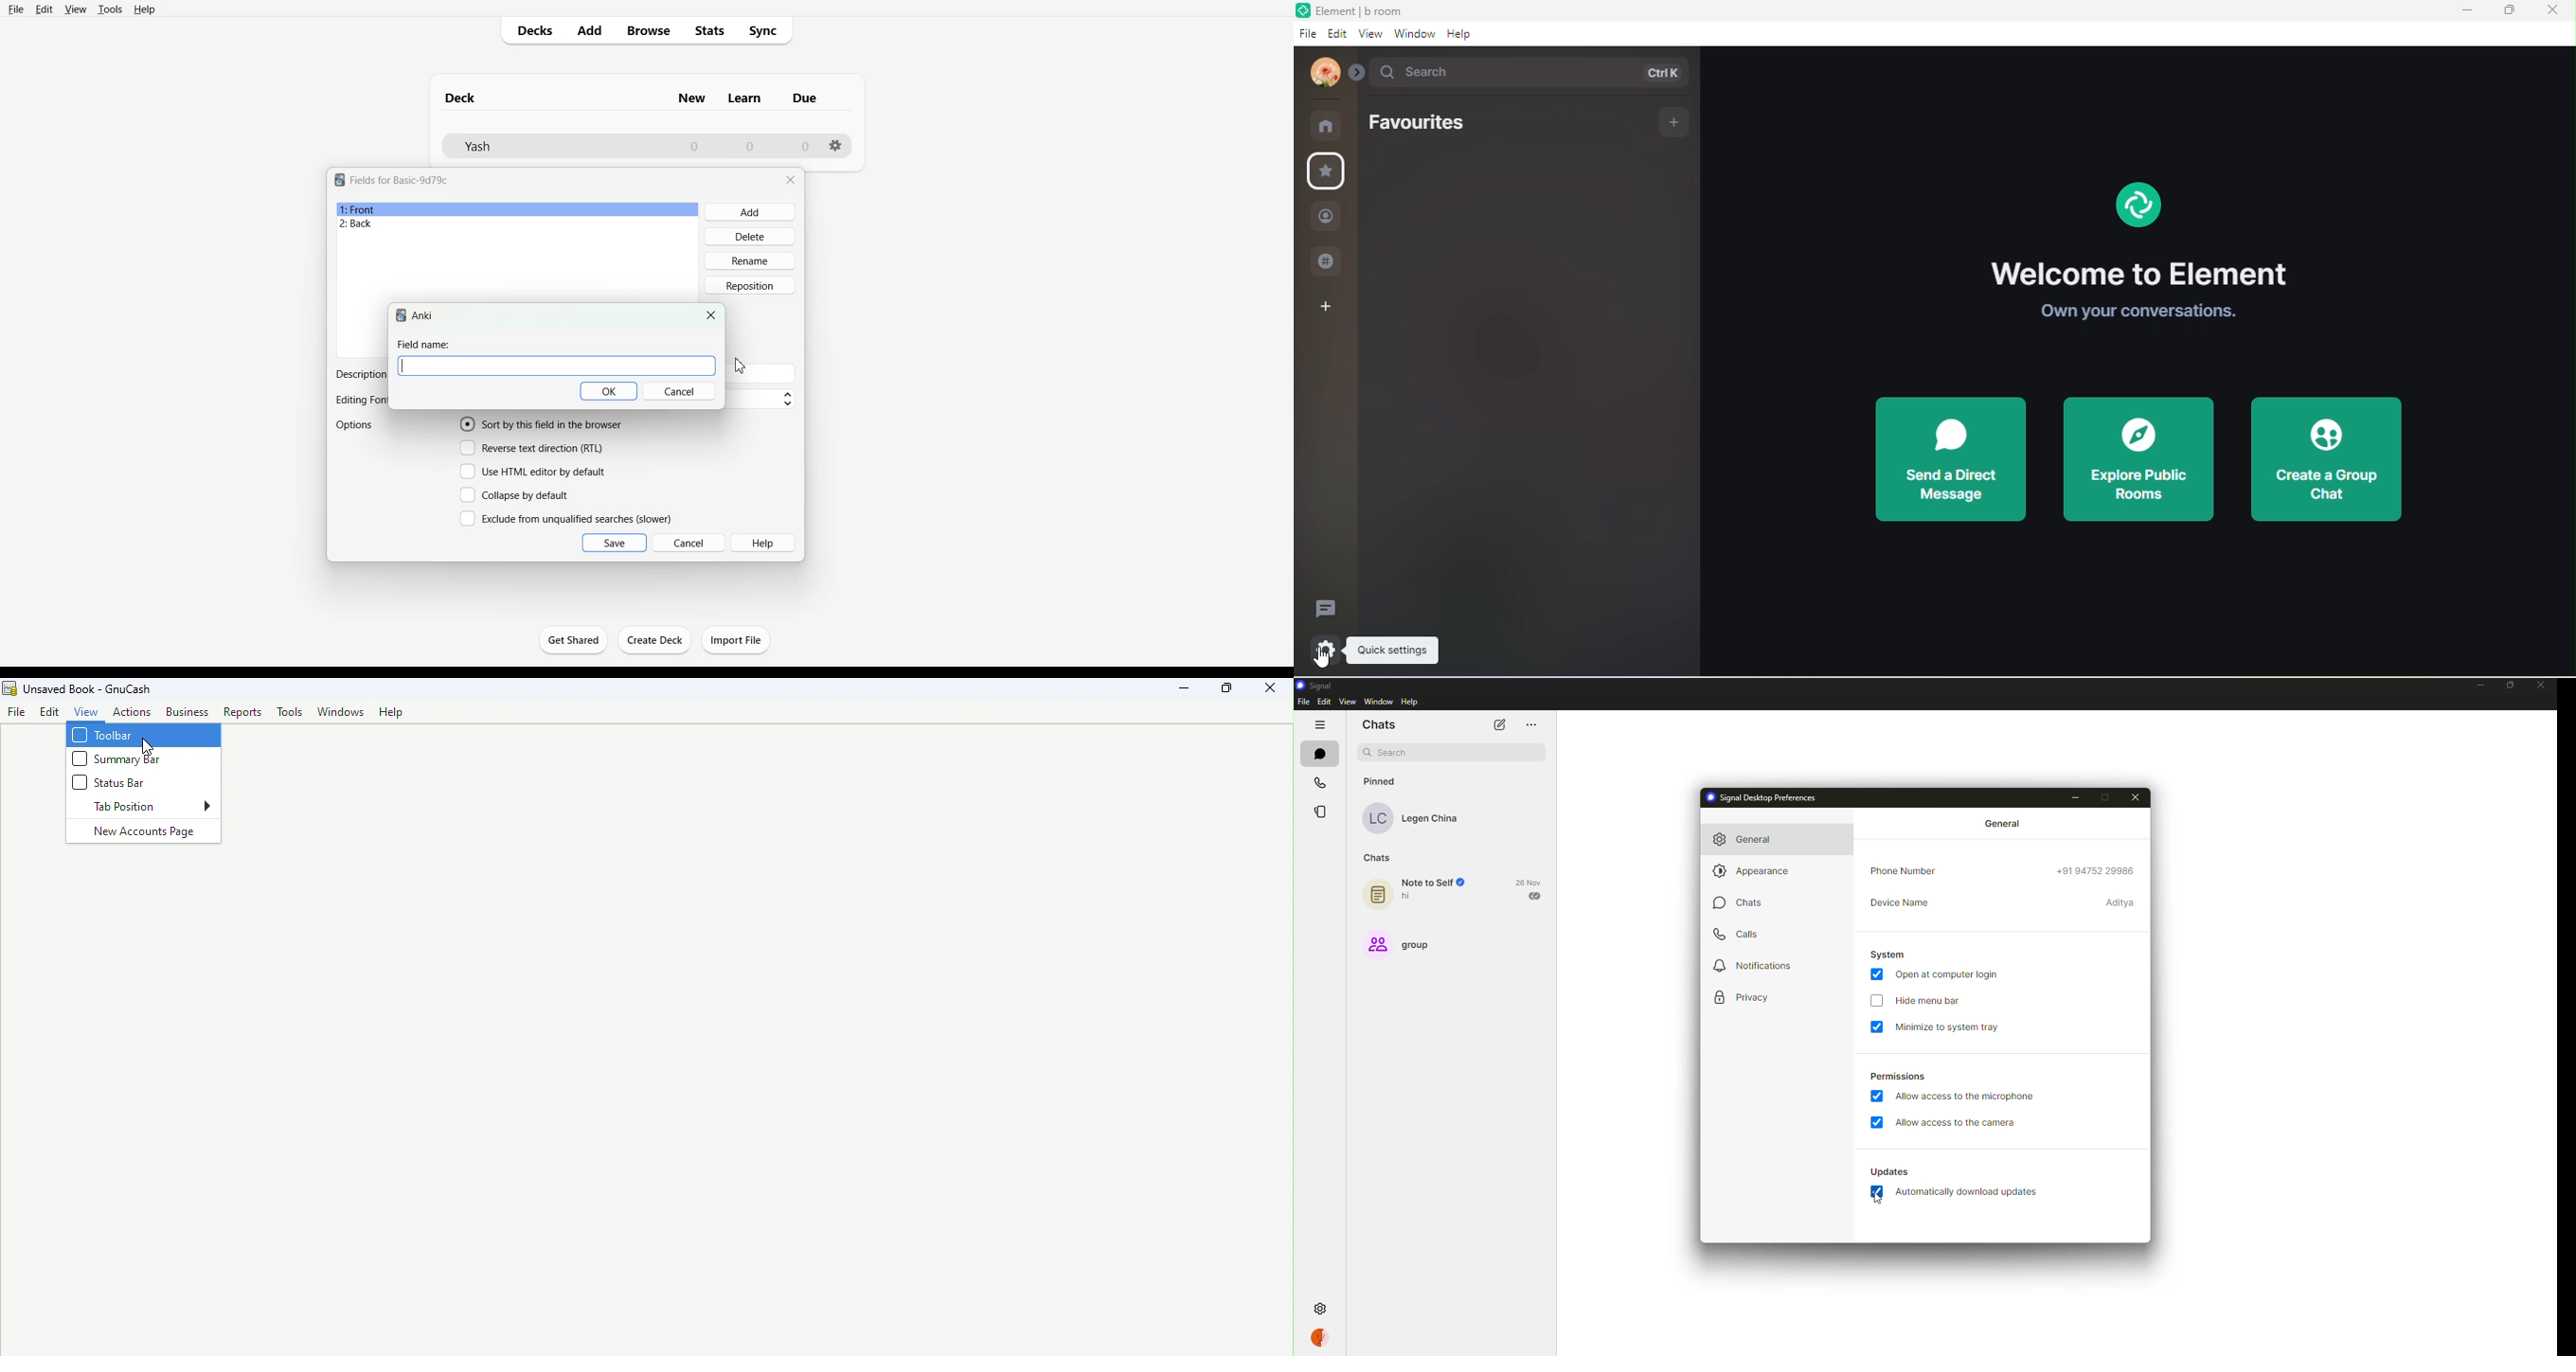 This screenshot has width=2576, height=1372. Describe the element at coordinates (656, 639) in the screenshot. I see `Create Deck` at that location.